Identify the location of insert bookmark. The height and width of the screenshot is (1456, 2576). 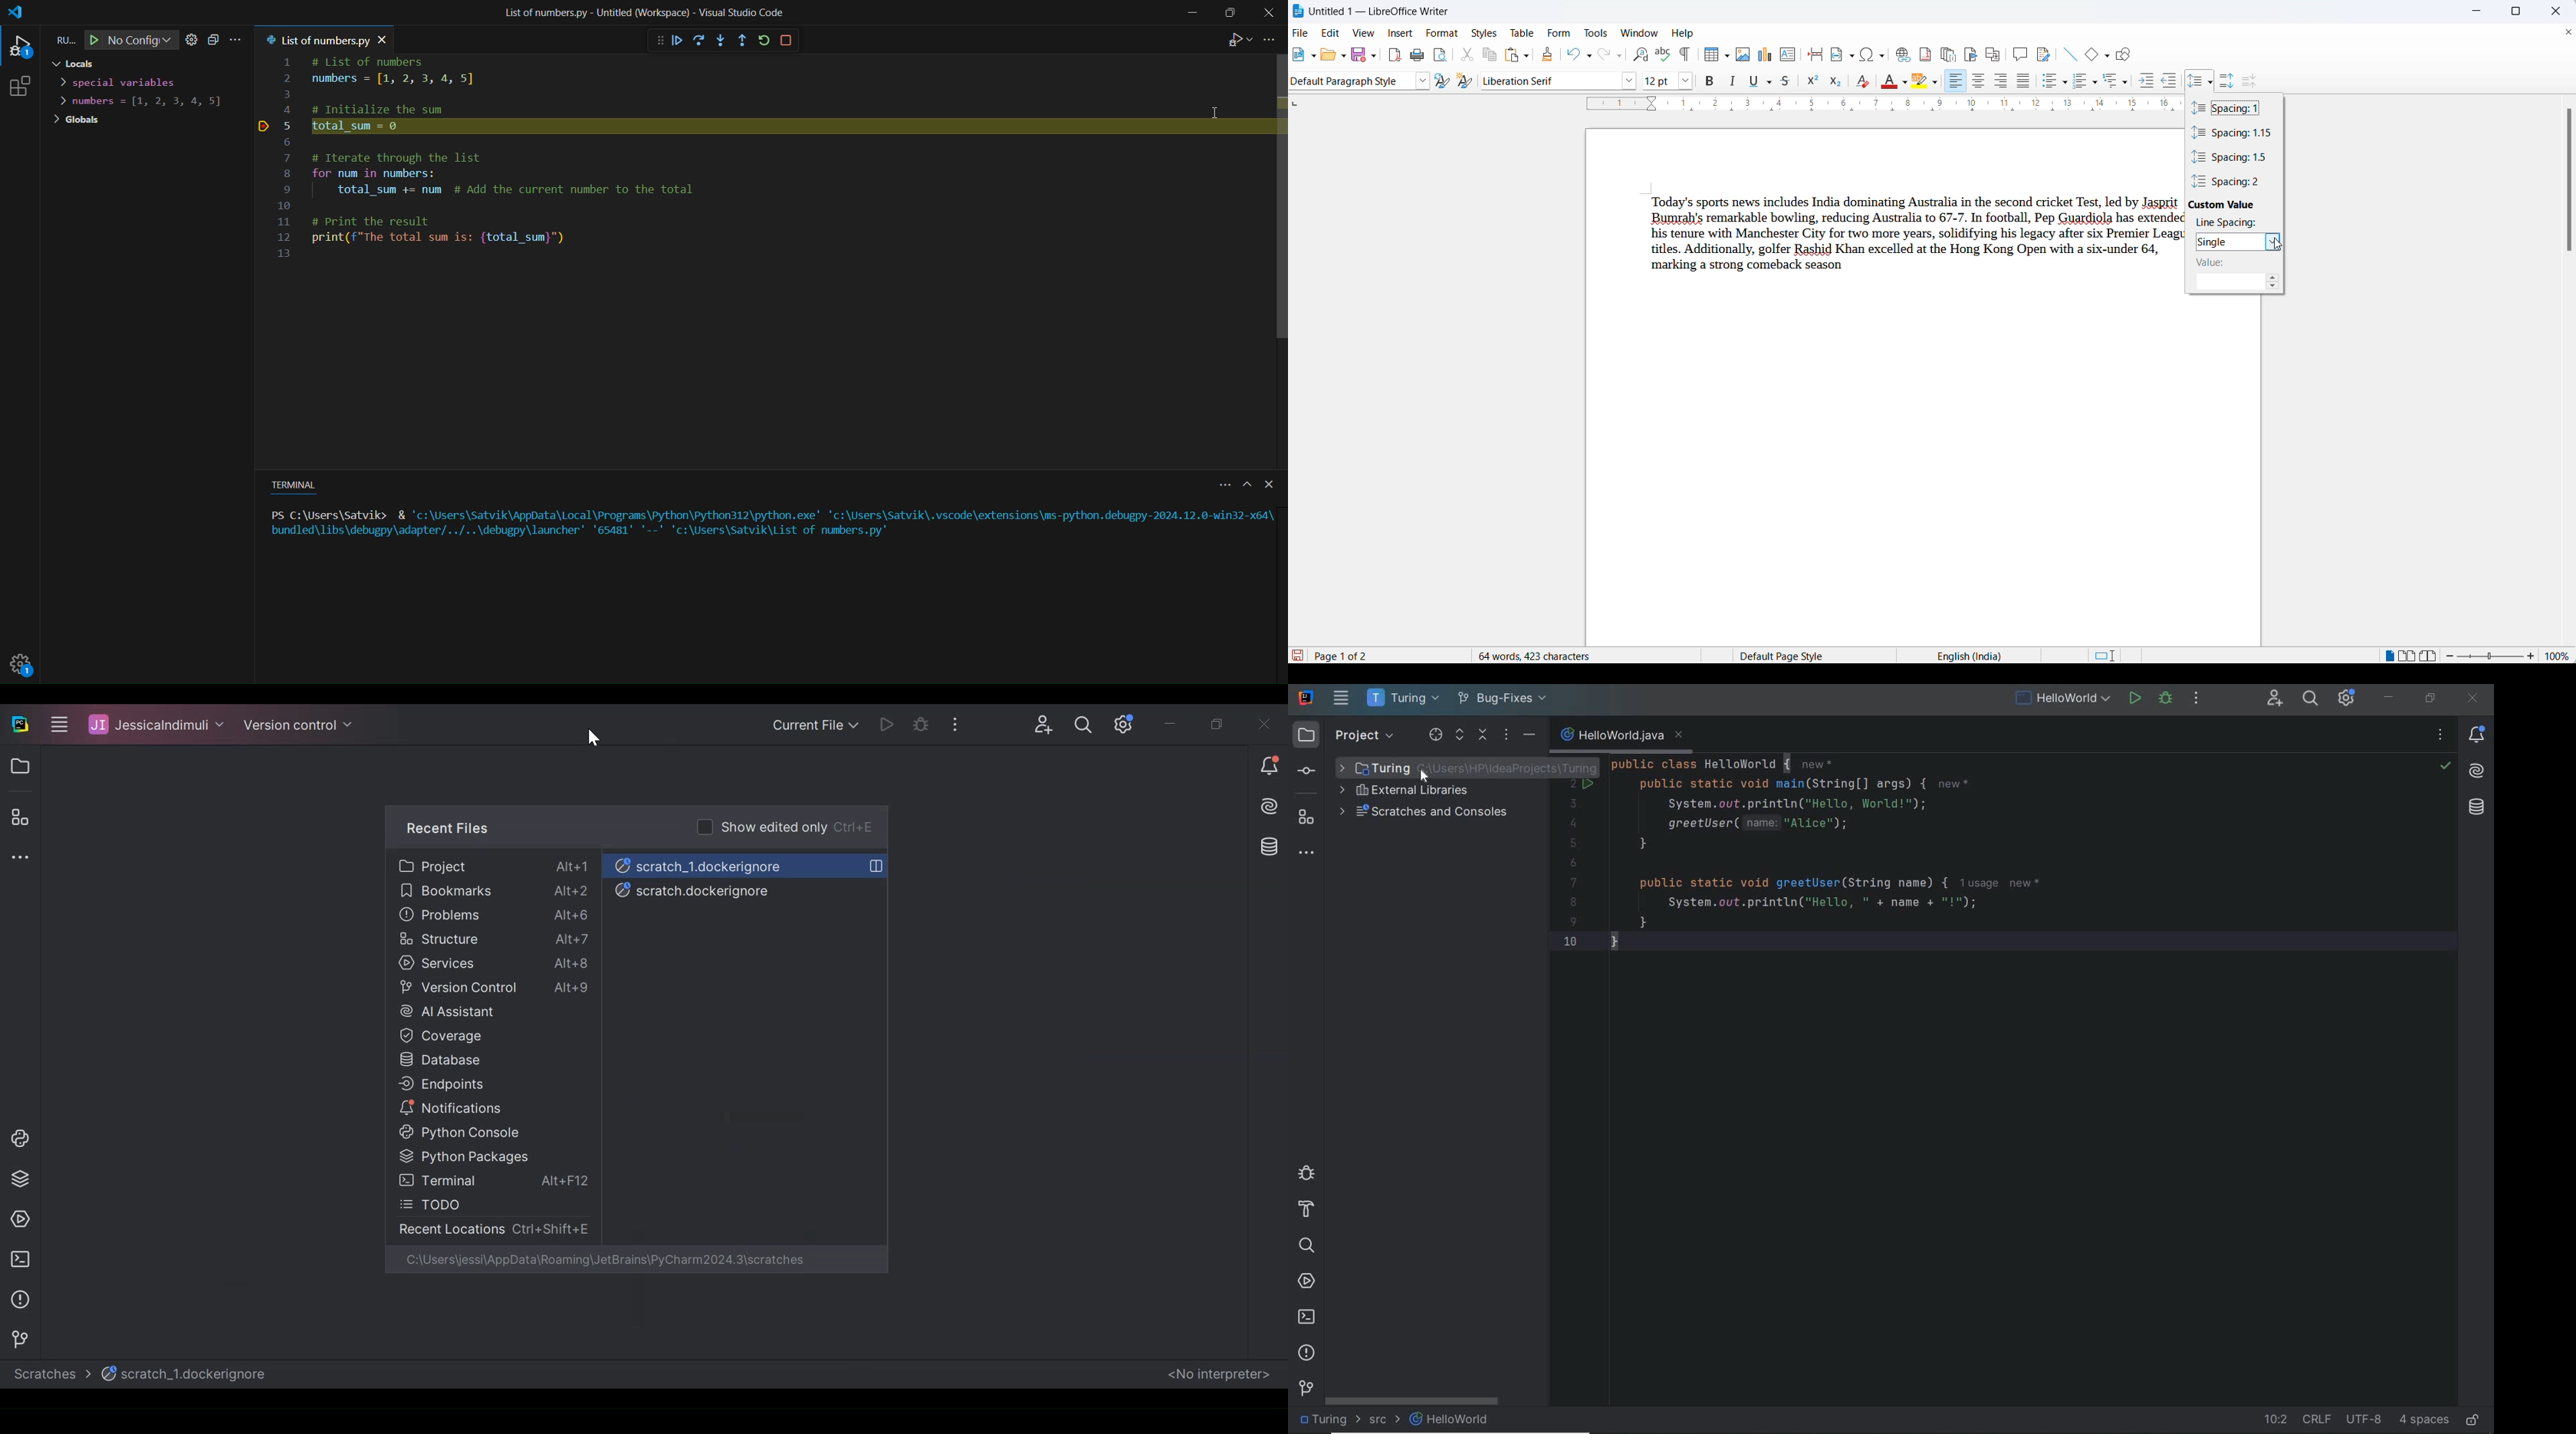
(1969, 52).